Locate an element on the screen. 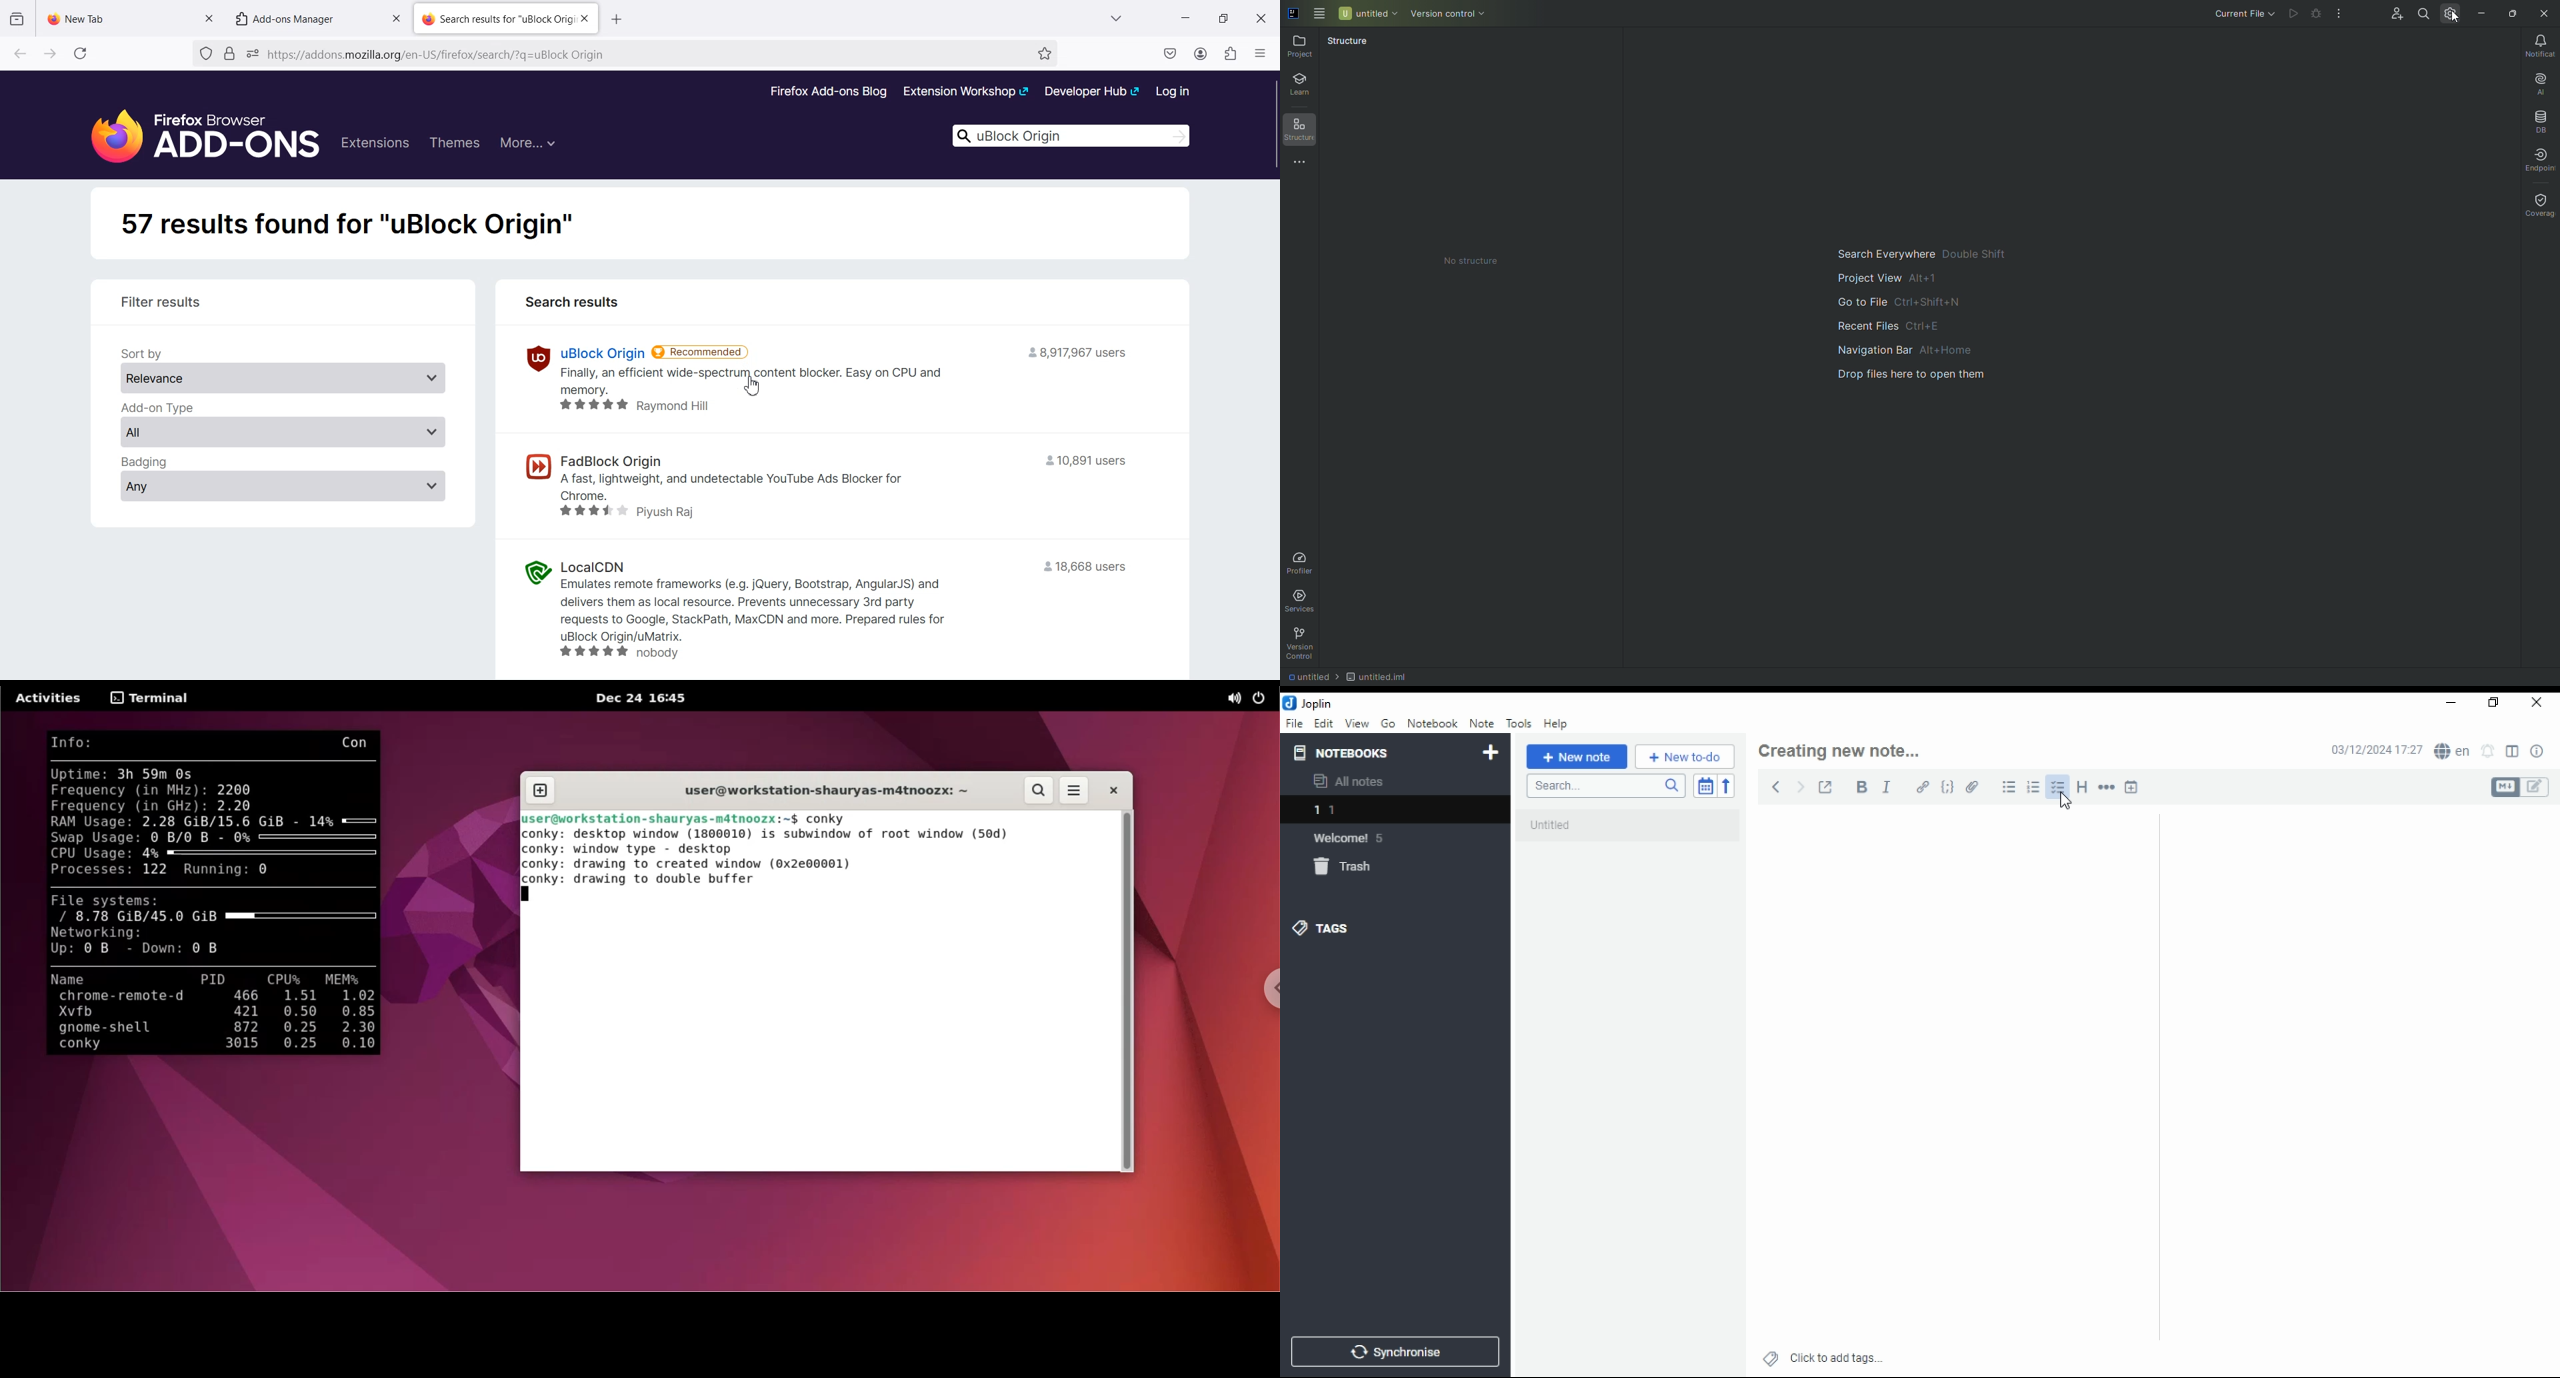 Image resolution: width=2576 pixels, height=1400 pixels. horizontal rule is located at coordinates (2107, 787).